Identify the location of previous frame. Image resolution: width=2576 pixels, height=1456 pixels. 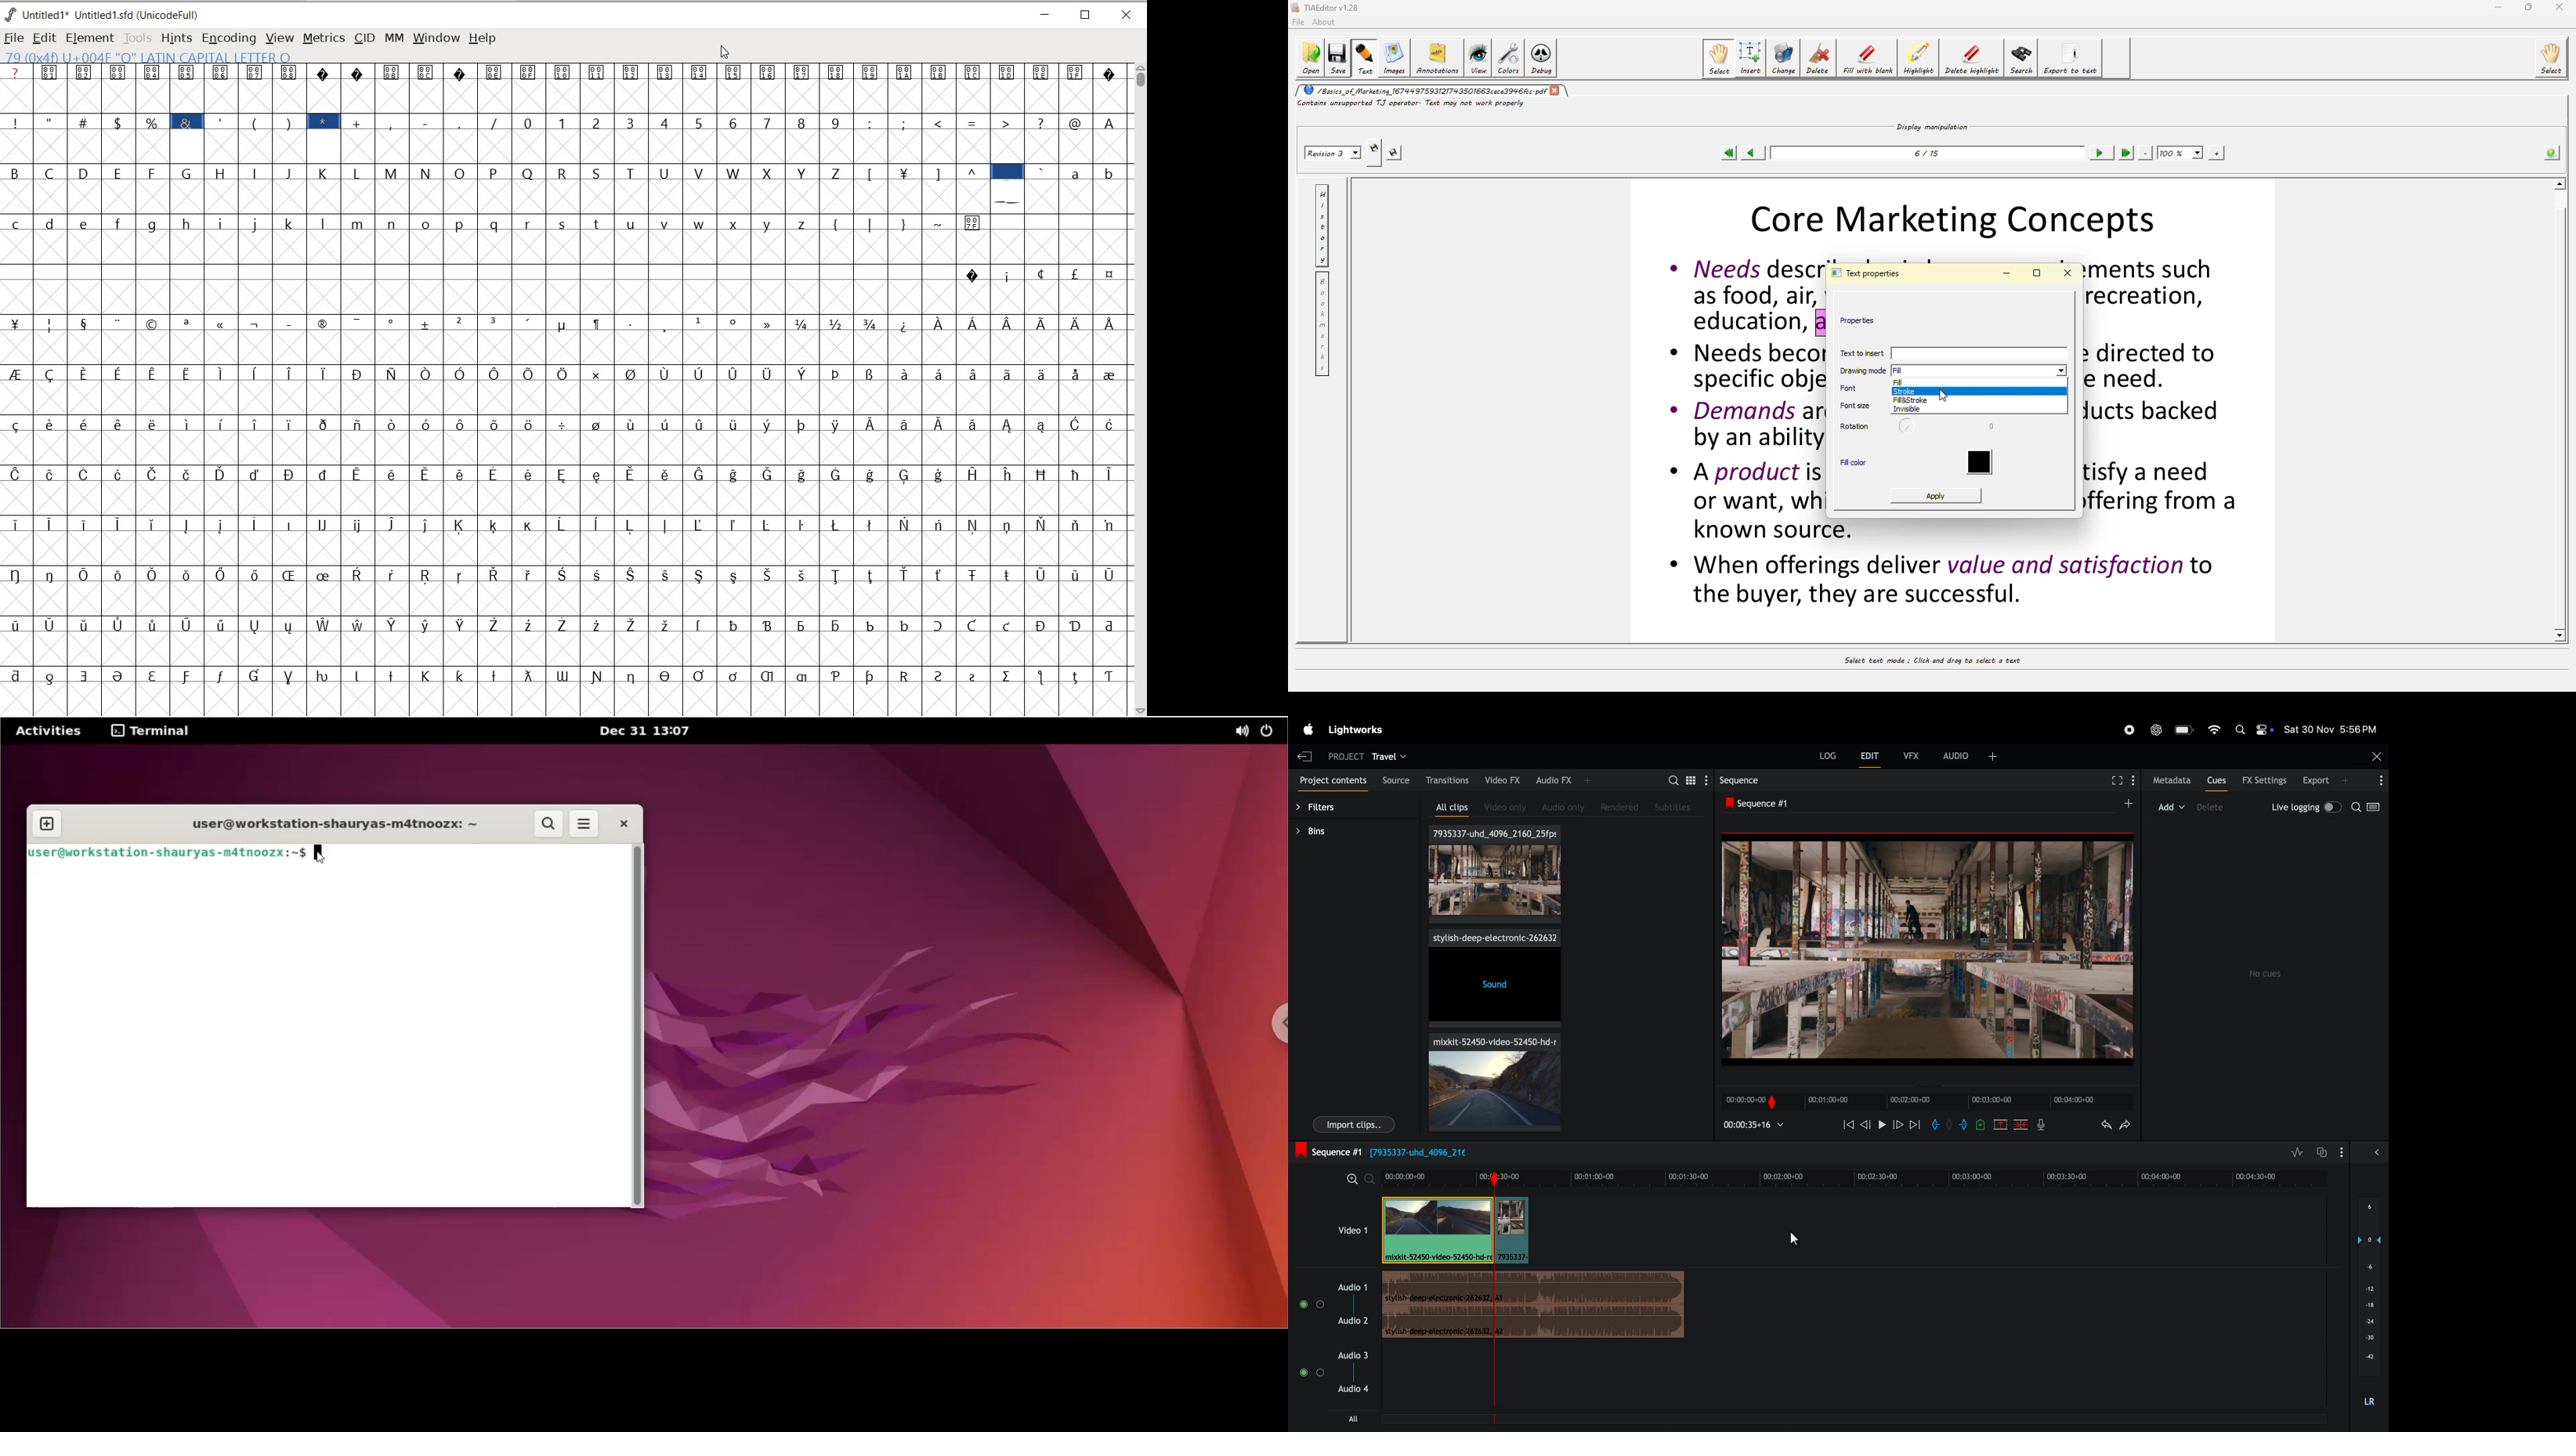
(1866, 1125).